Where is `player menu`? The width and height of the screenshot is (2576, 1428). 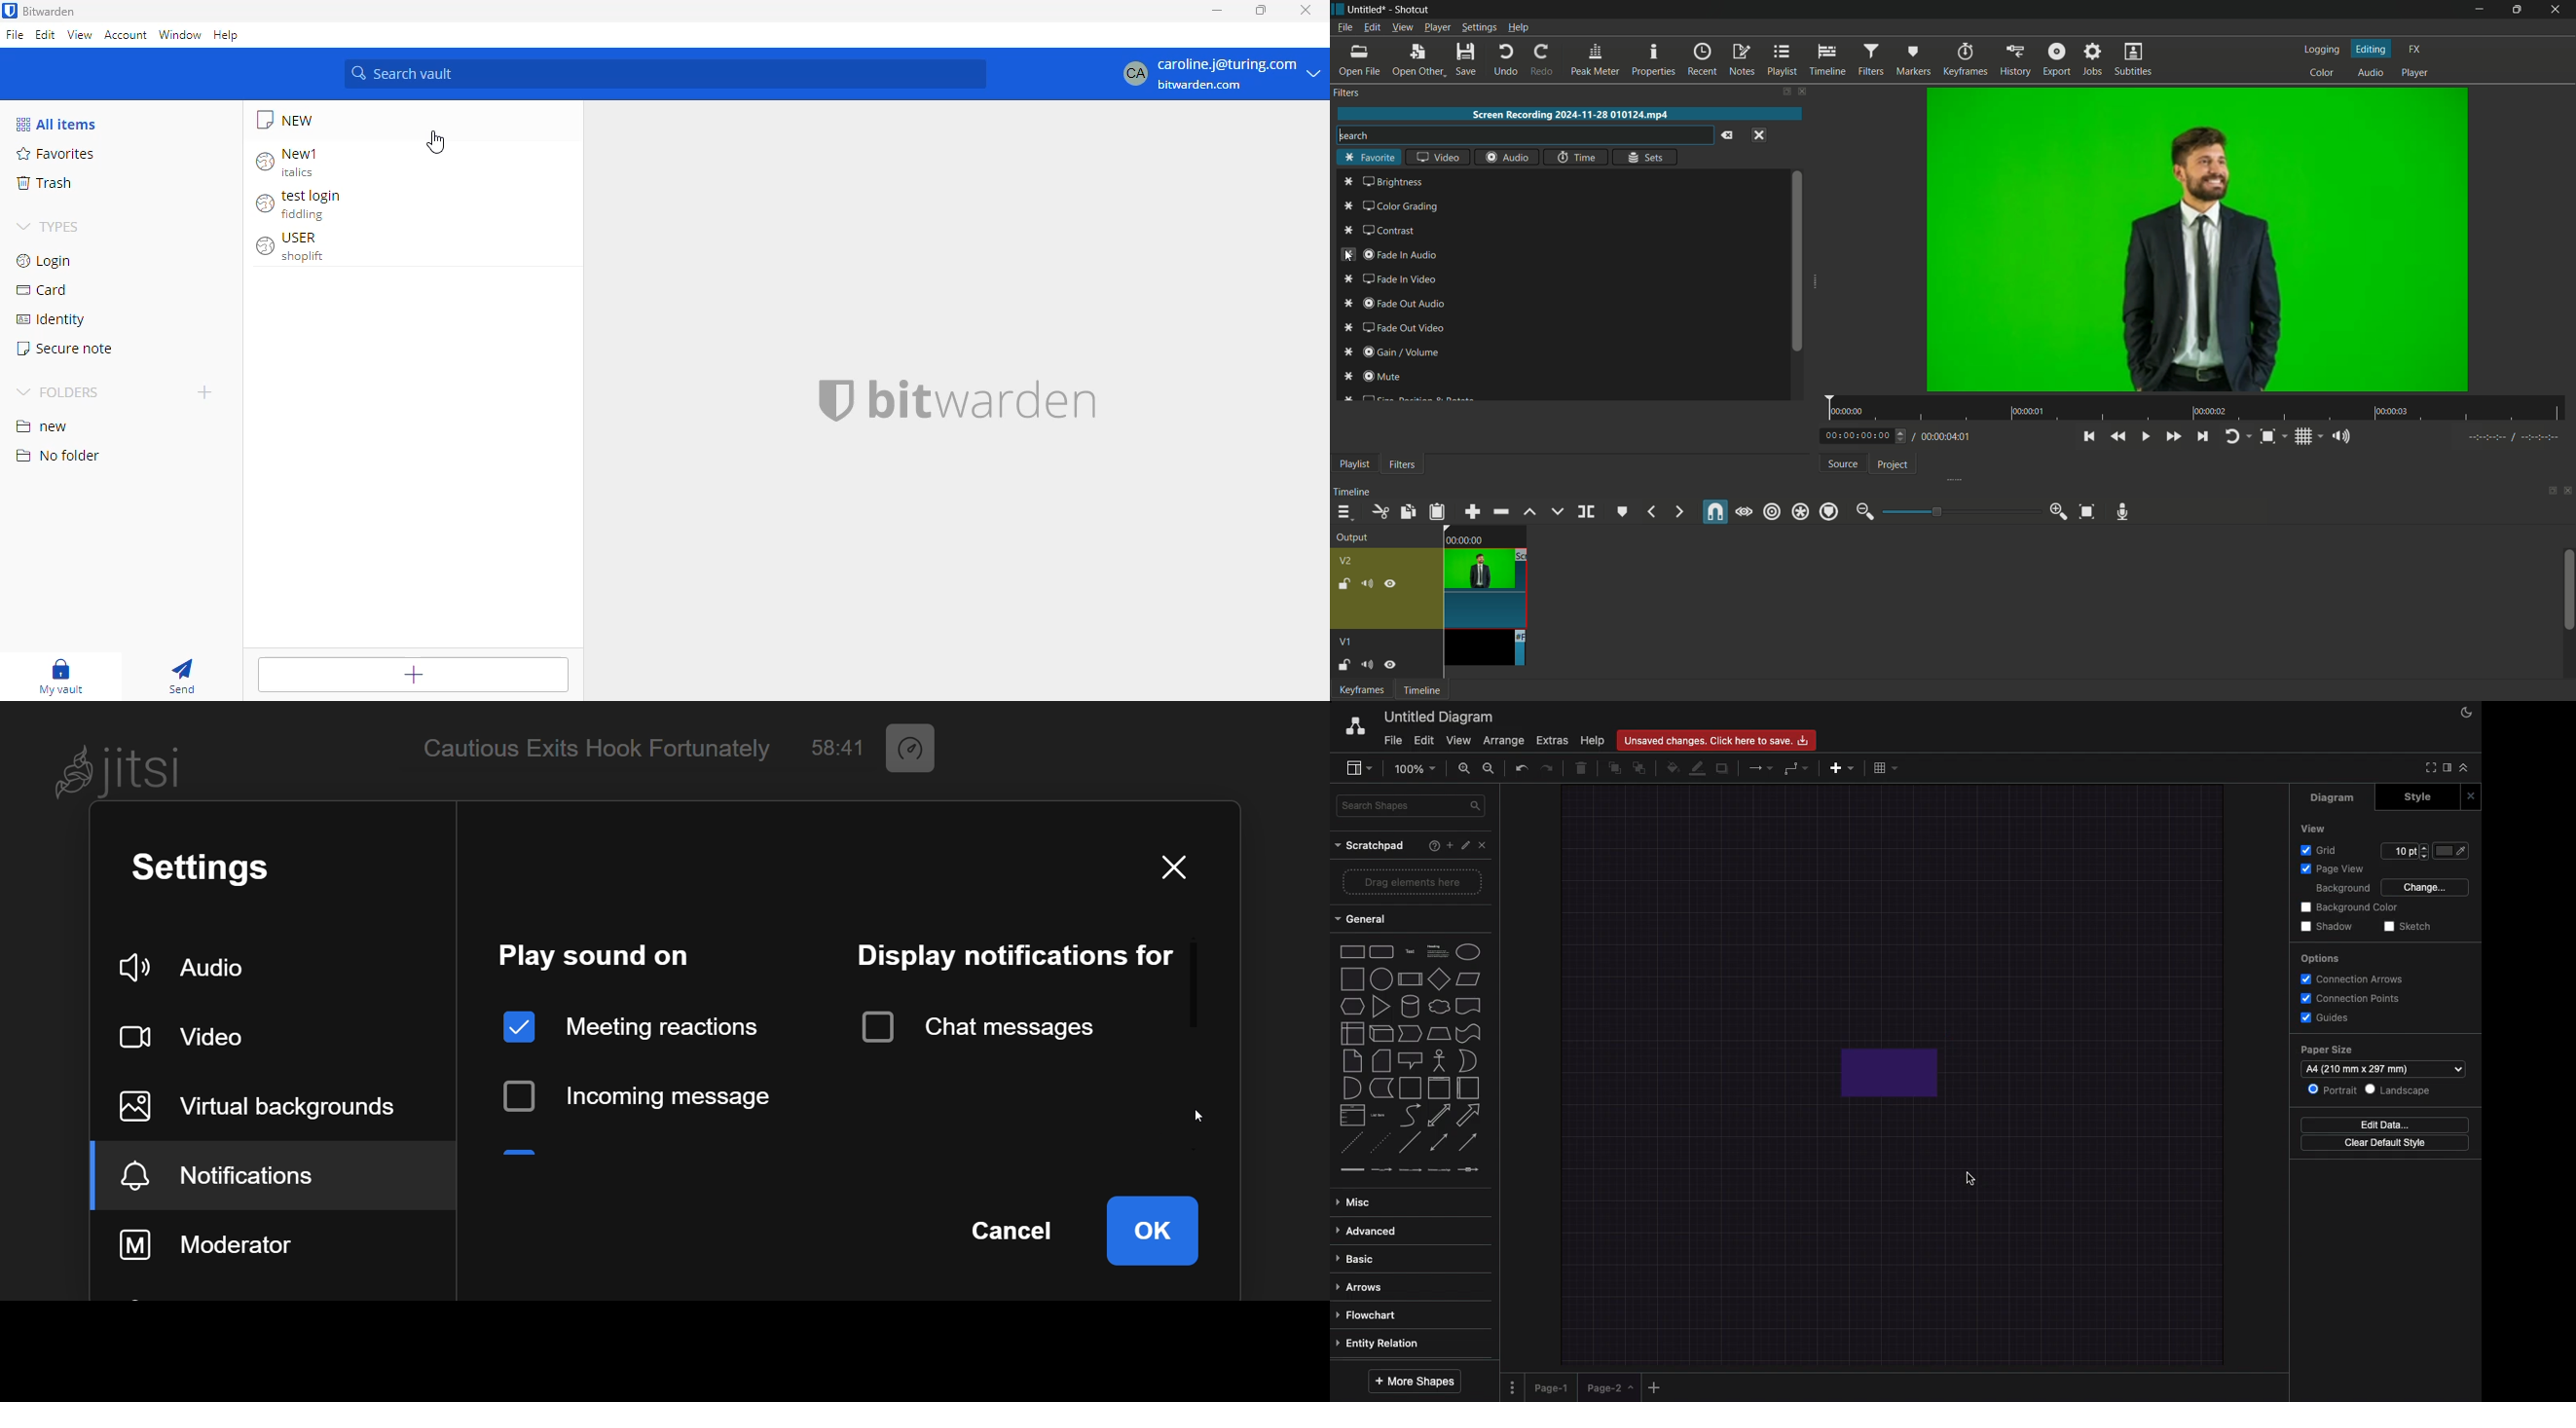 player menu is located at coordinates (1437, 27).